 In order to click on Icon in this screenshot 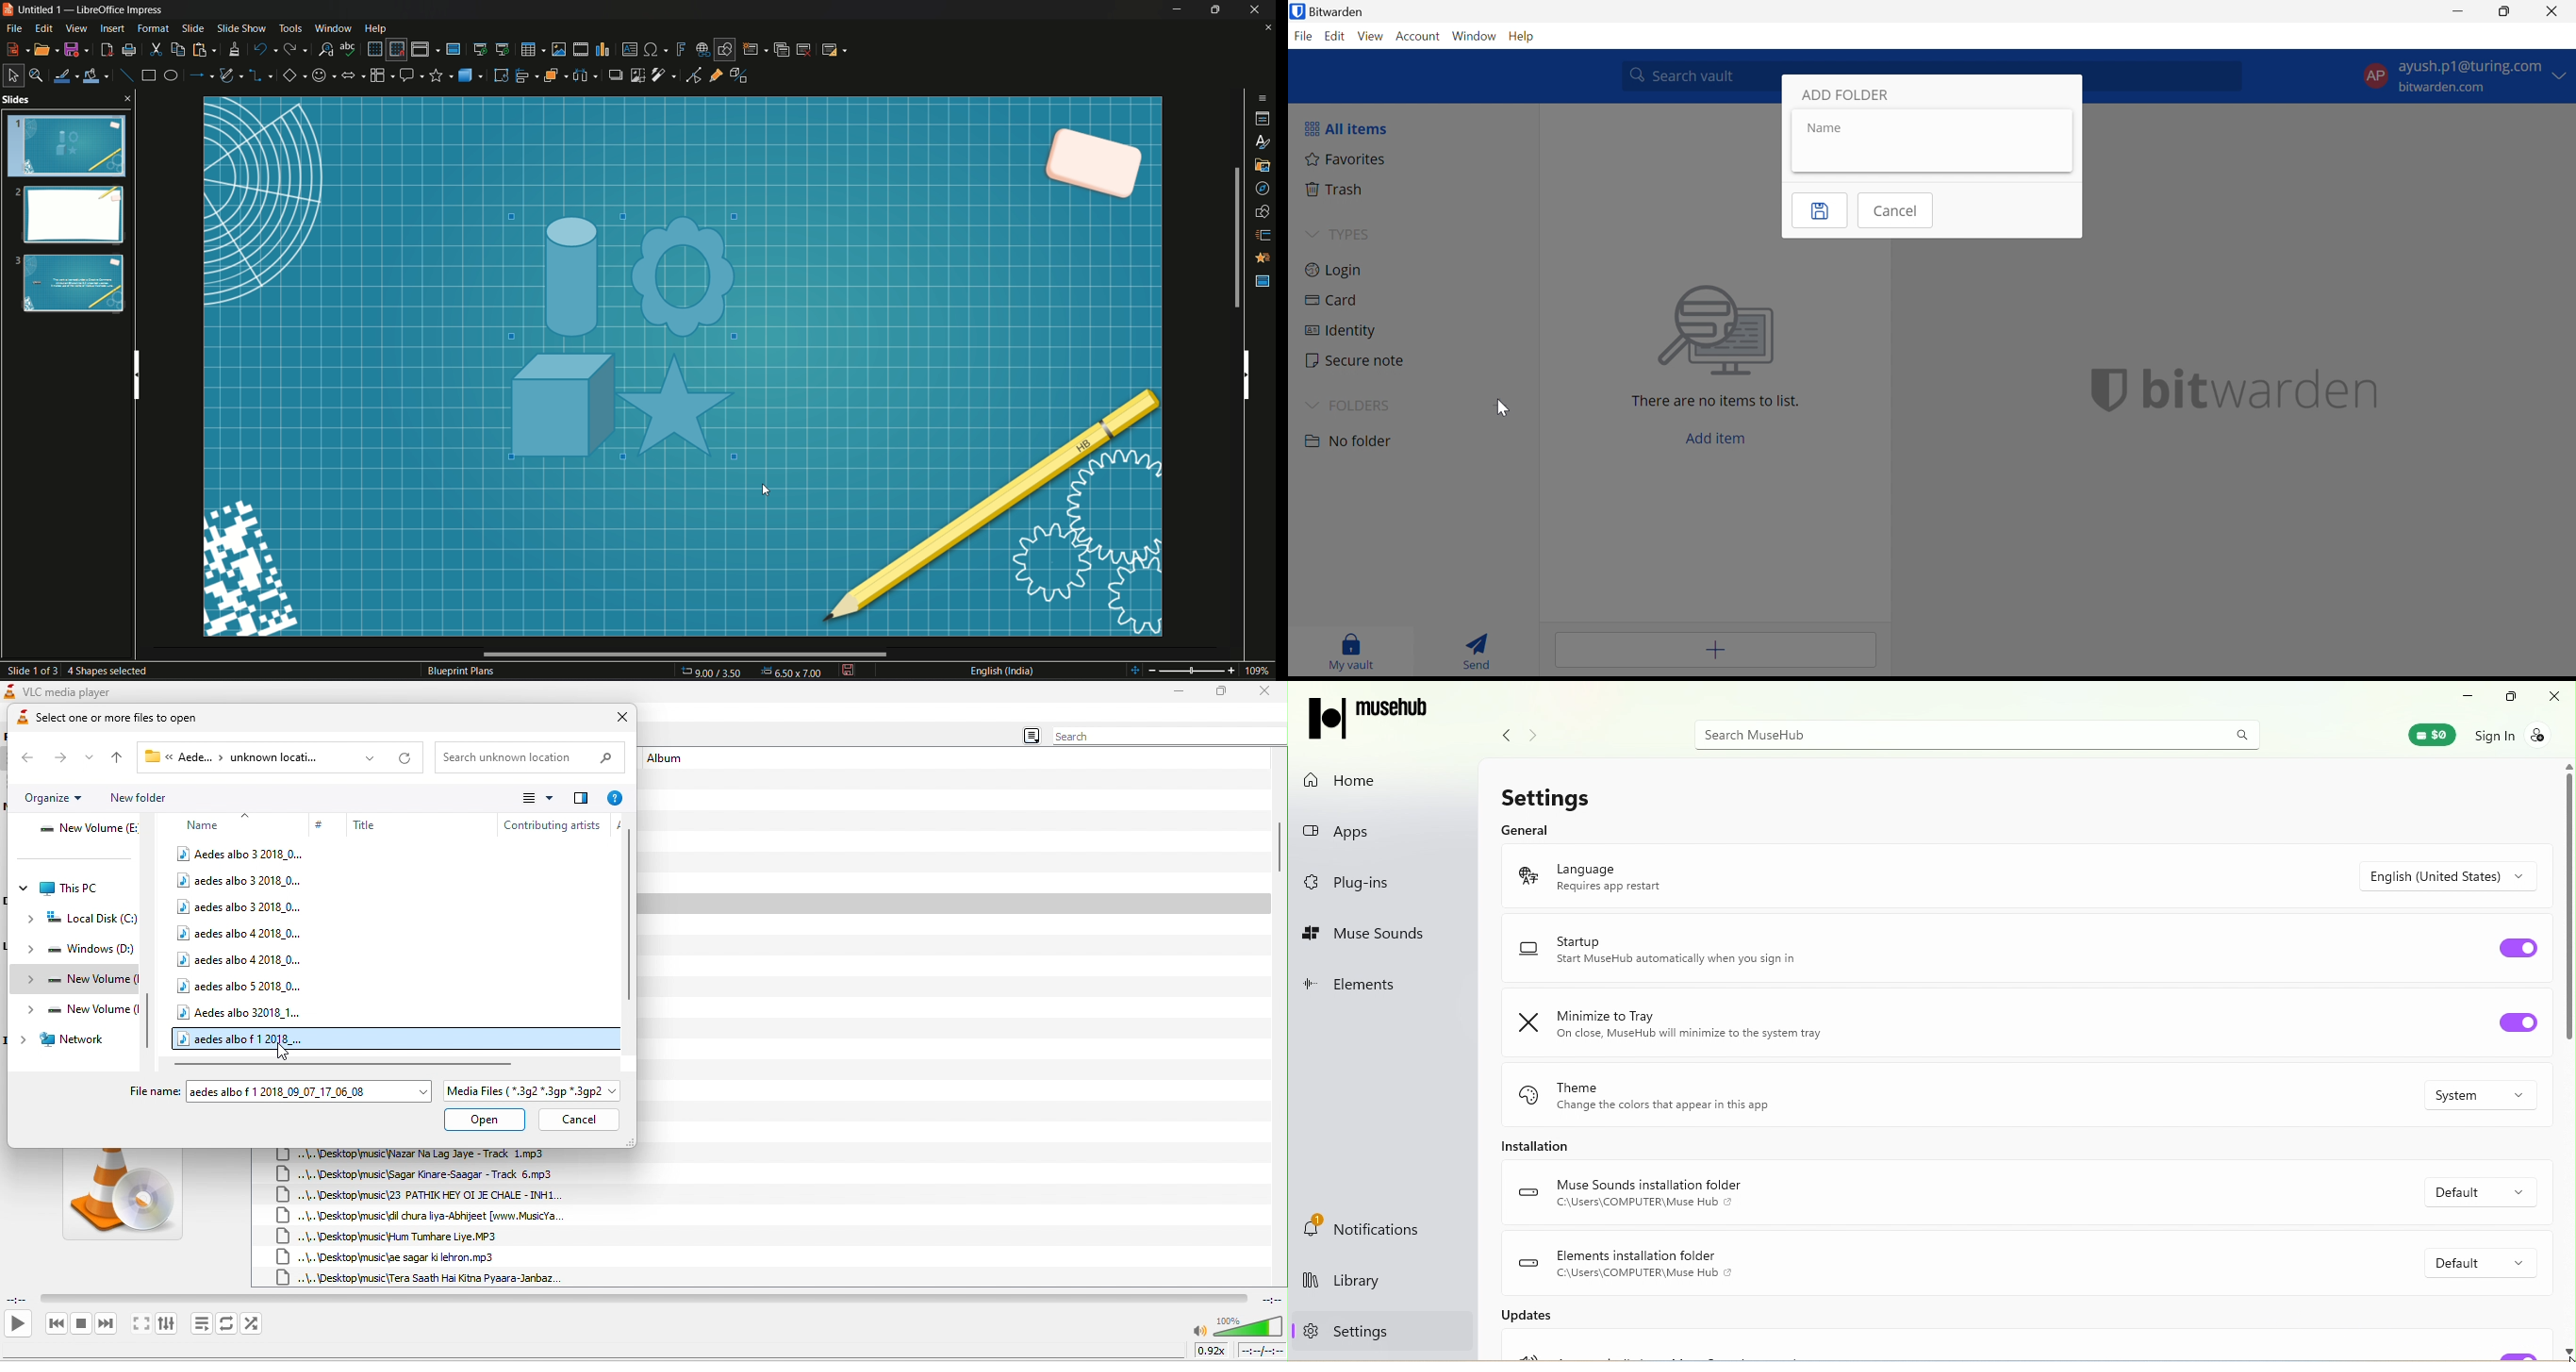, I will do `click(1527, 1097)`.